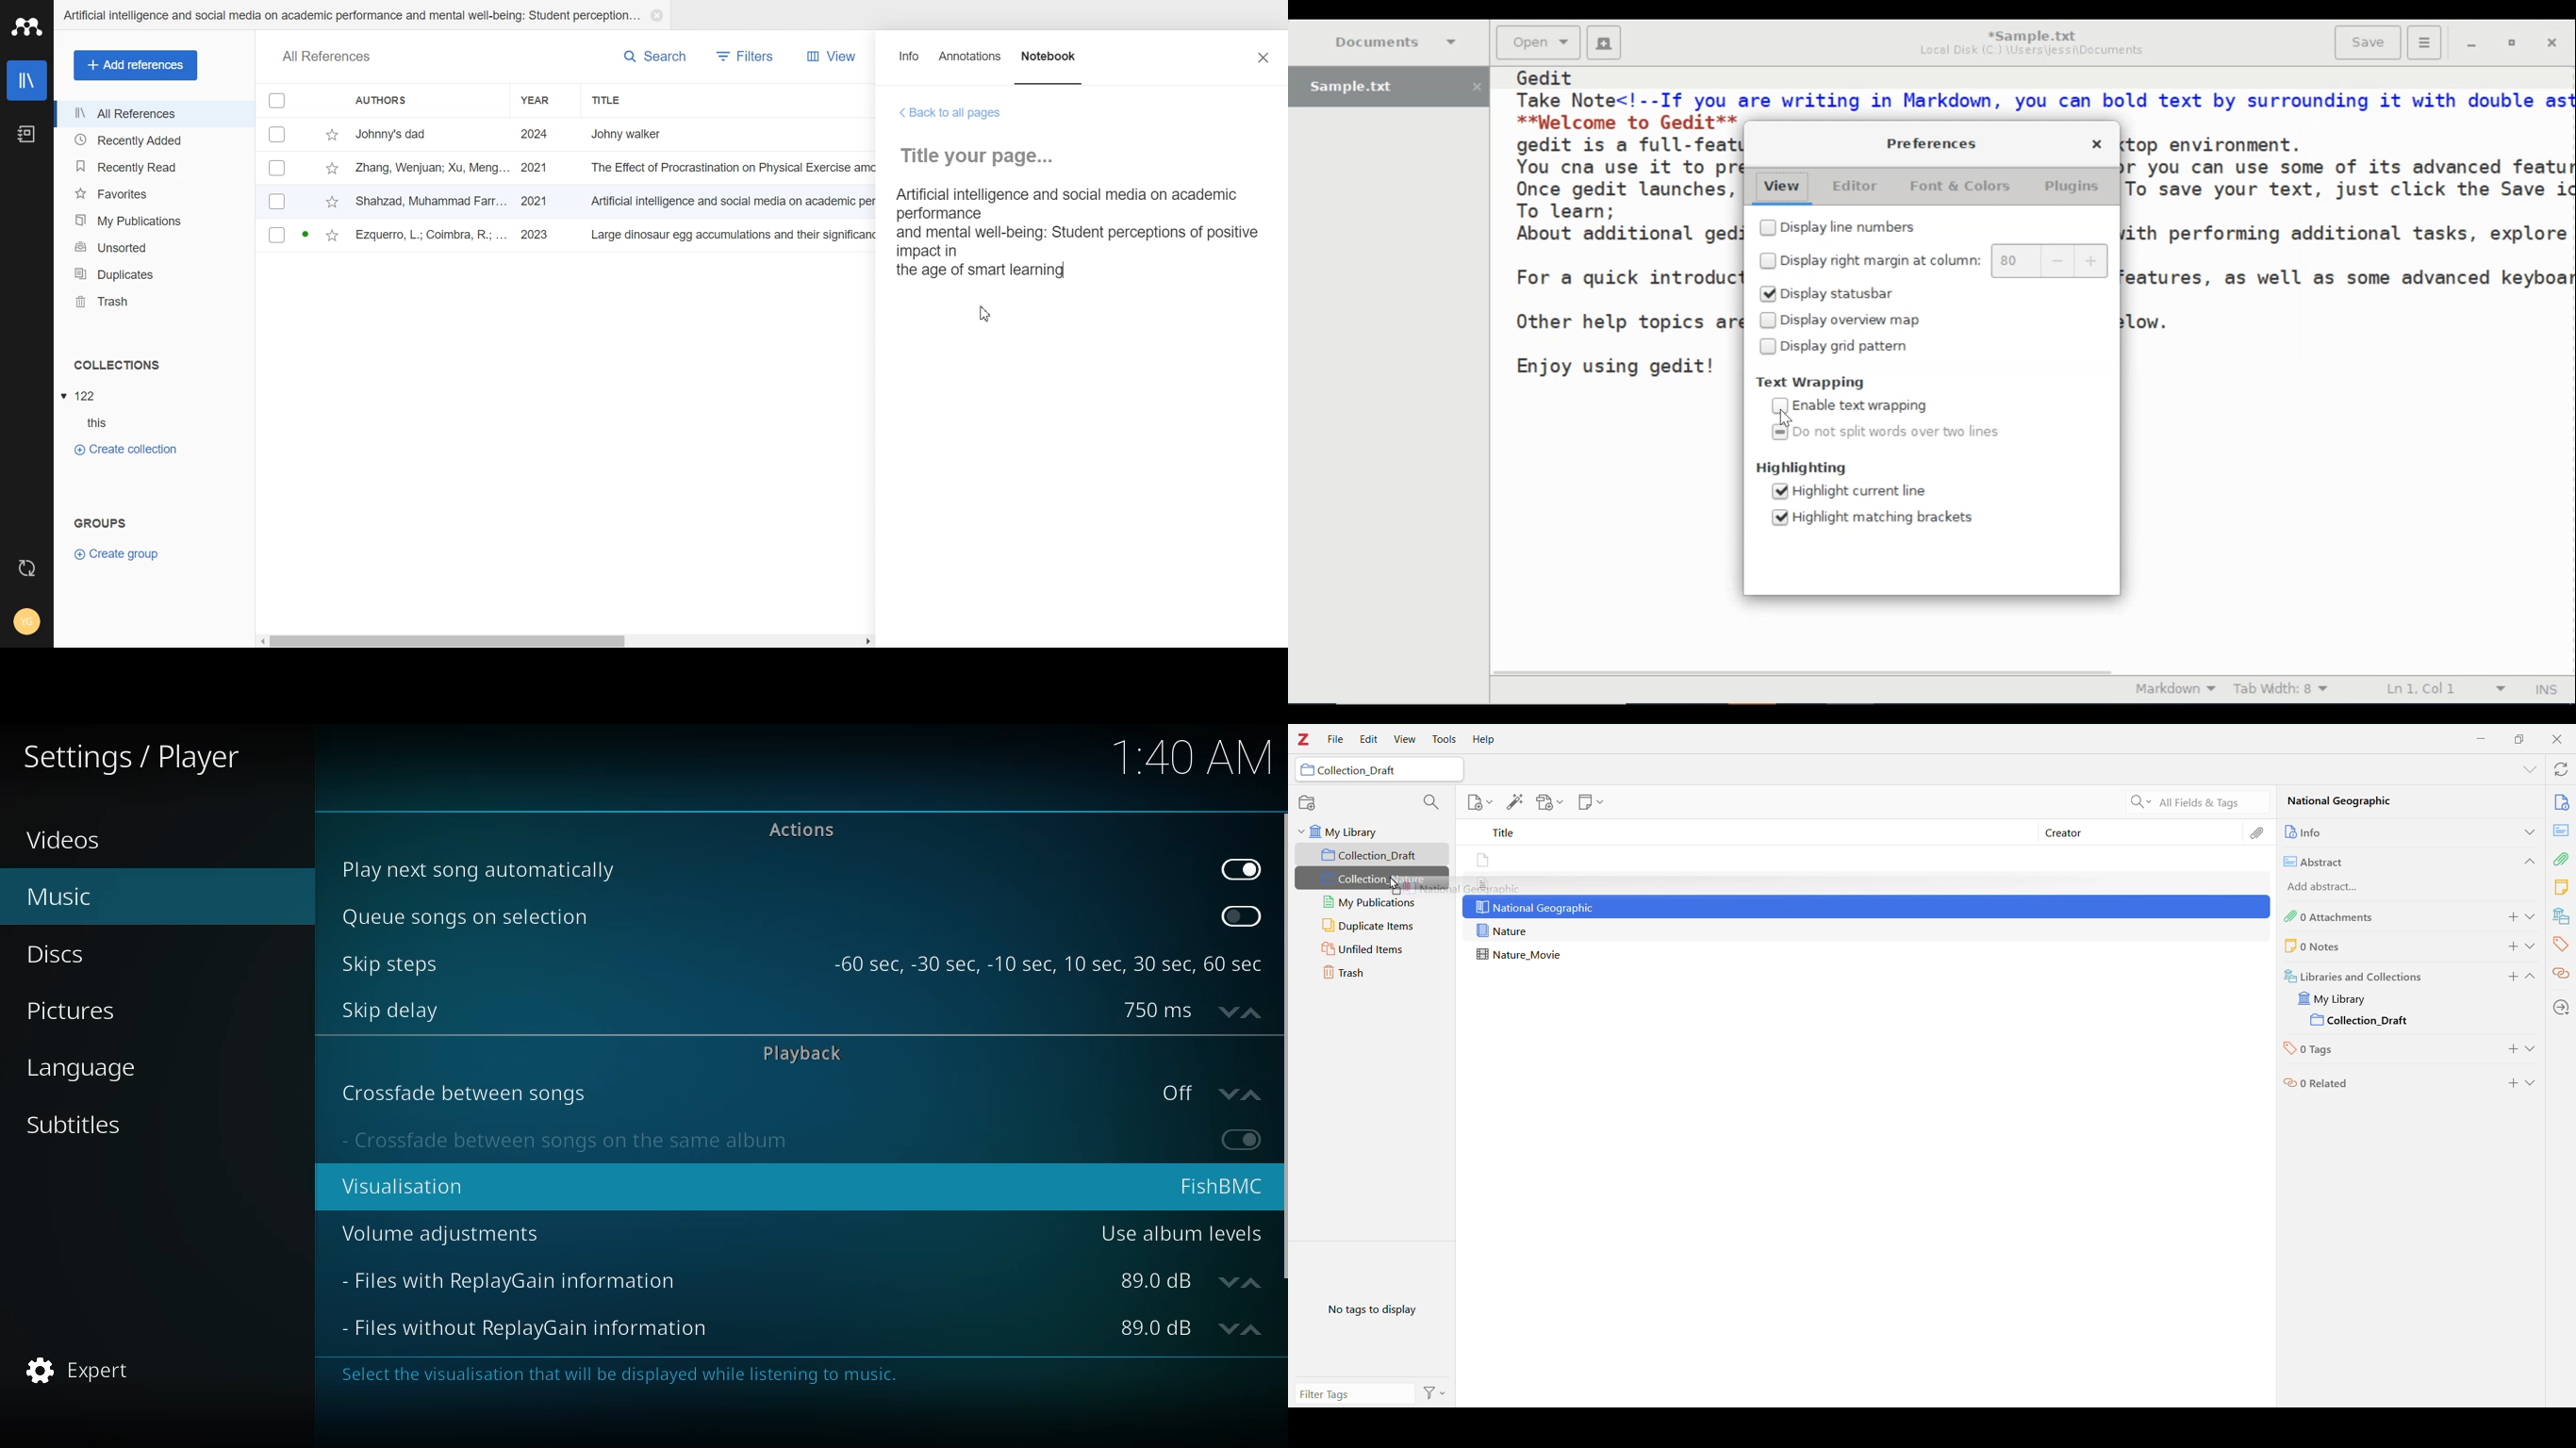 The height and width of the screenshot is (1456, 2576). Describe the element at coordinates (153, 168) in the screenshot. I see `Recently Read` at that location.